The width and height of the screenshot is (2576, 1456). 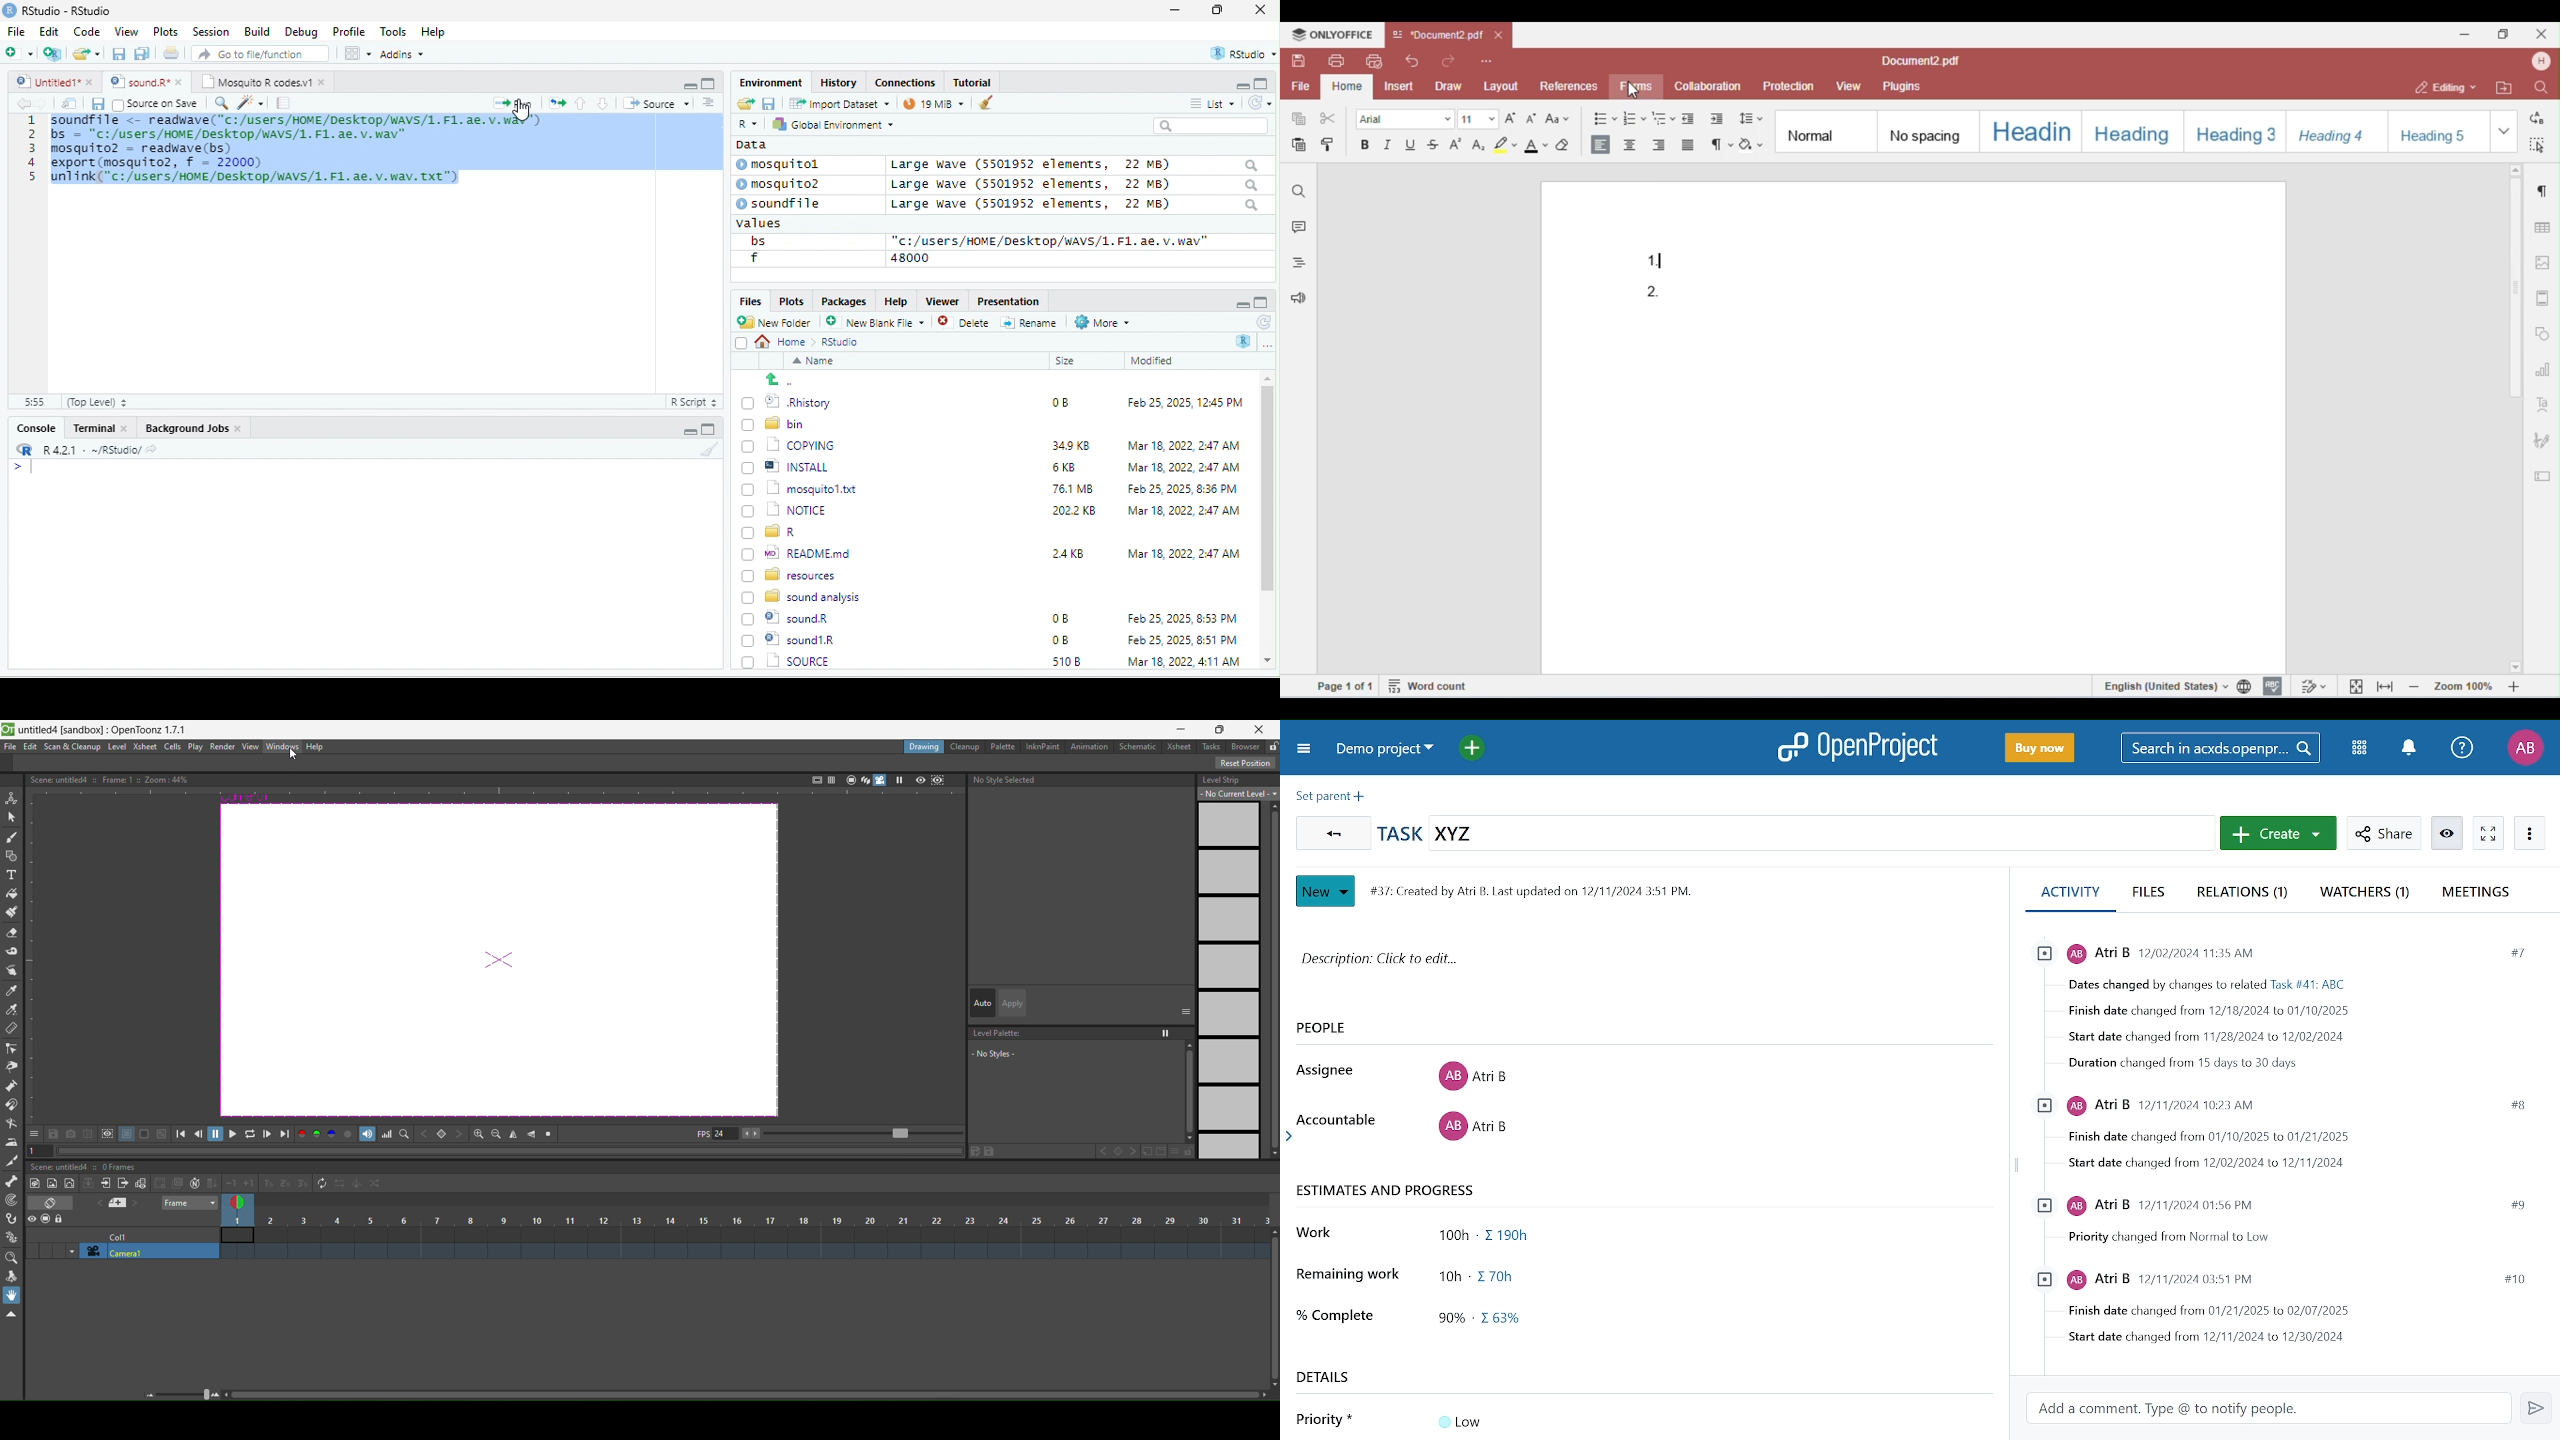 I want to click on  More , so click(x=1100, y=323).